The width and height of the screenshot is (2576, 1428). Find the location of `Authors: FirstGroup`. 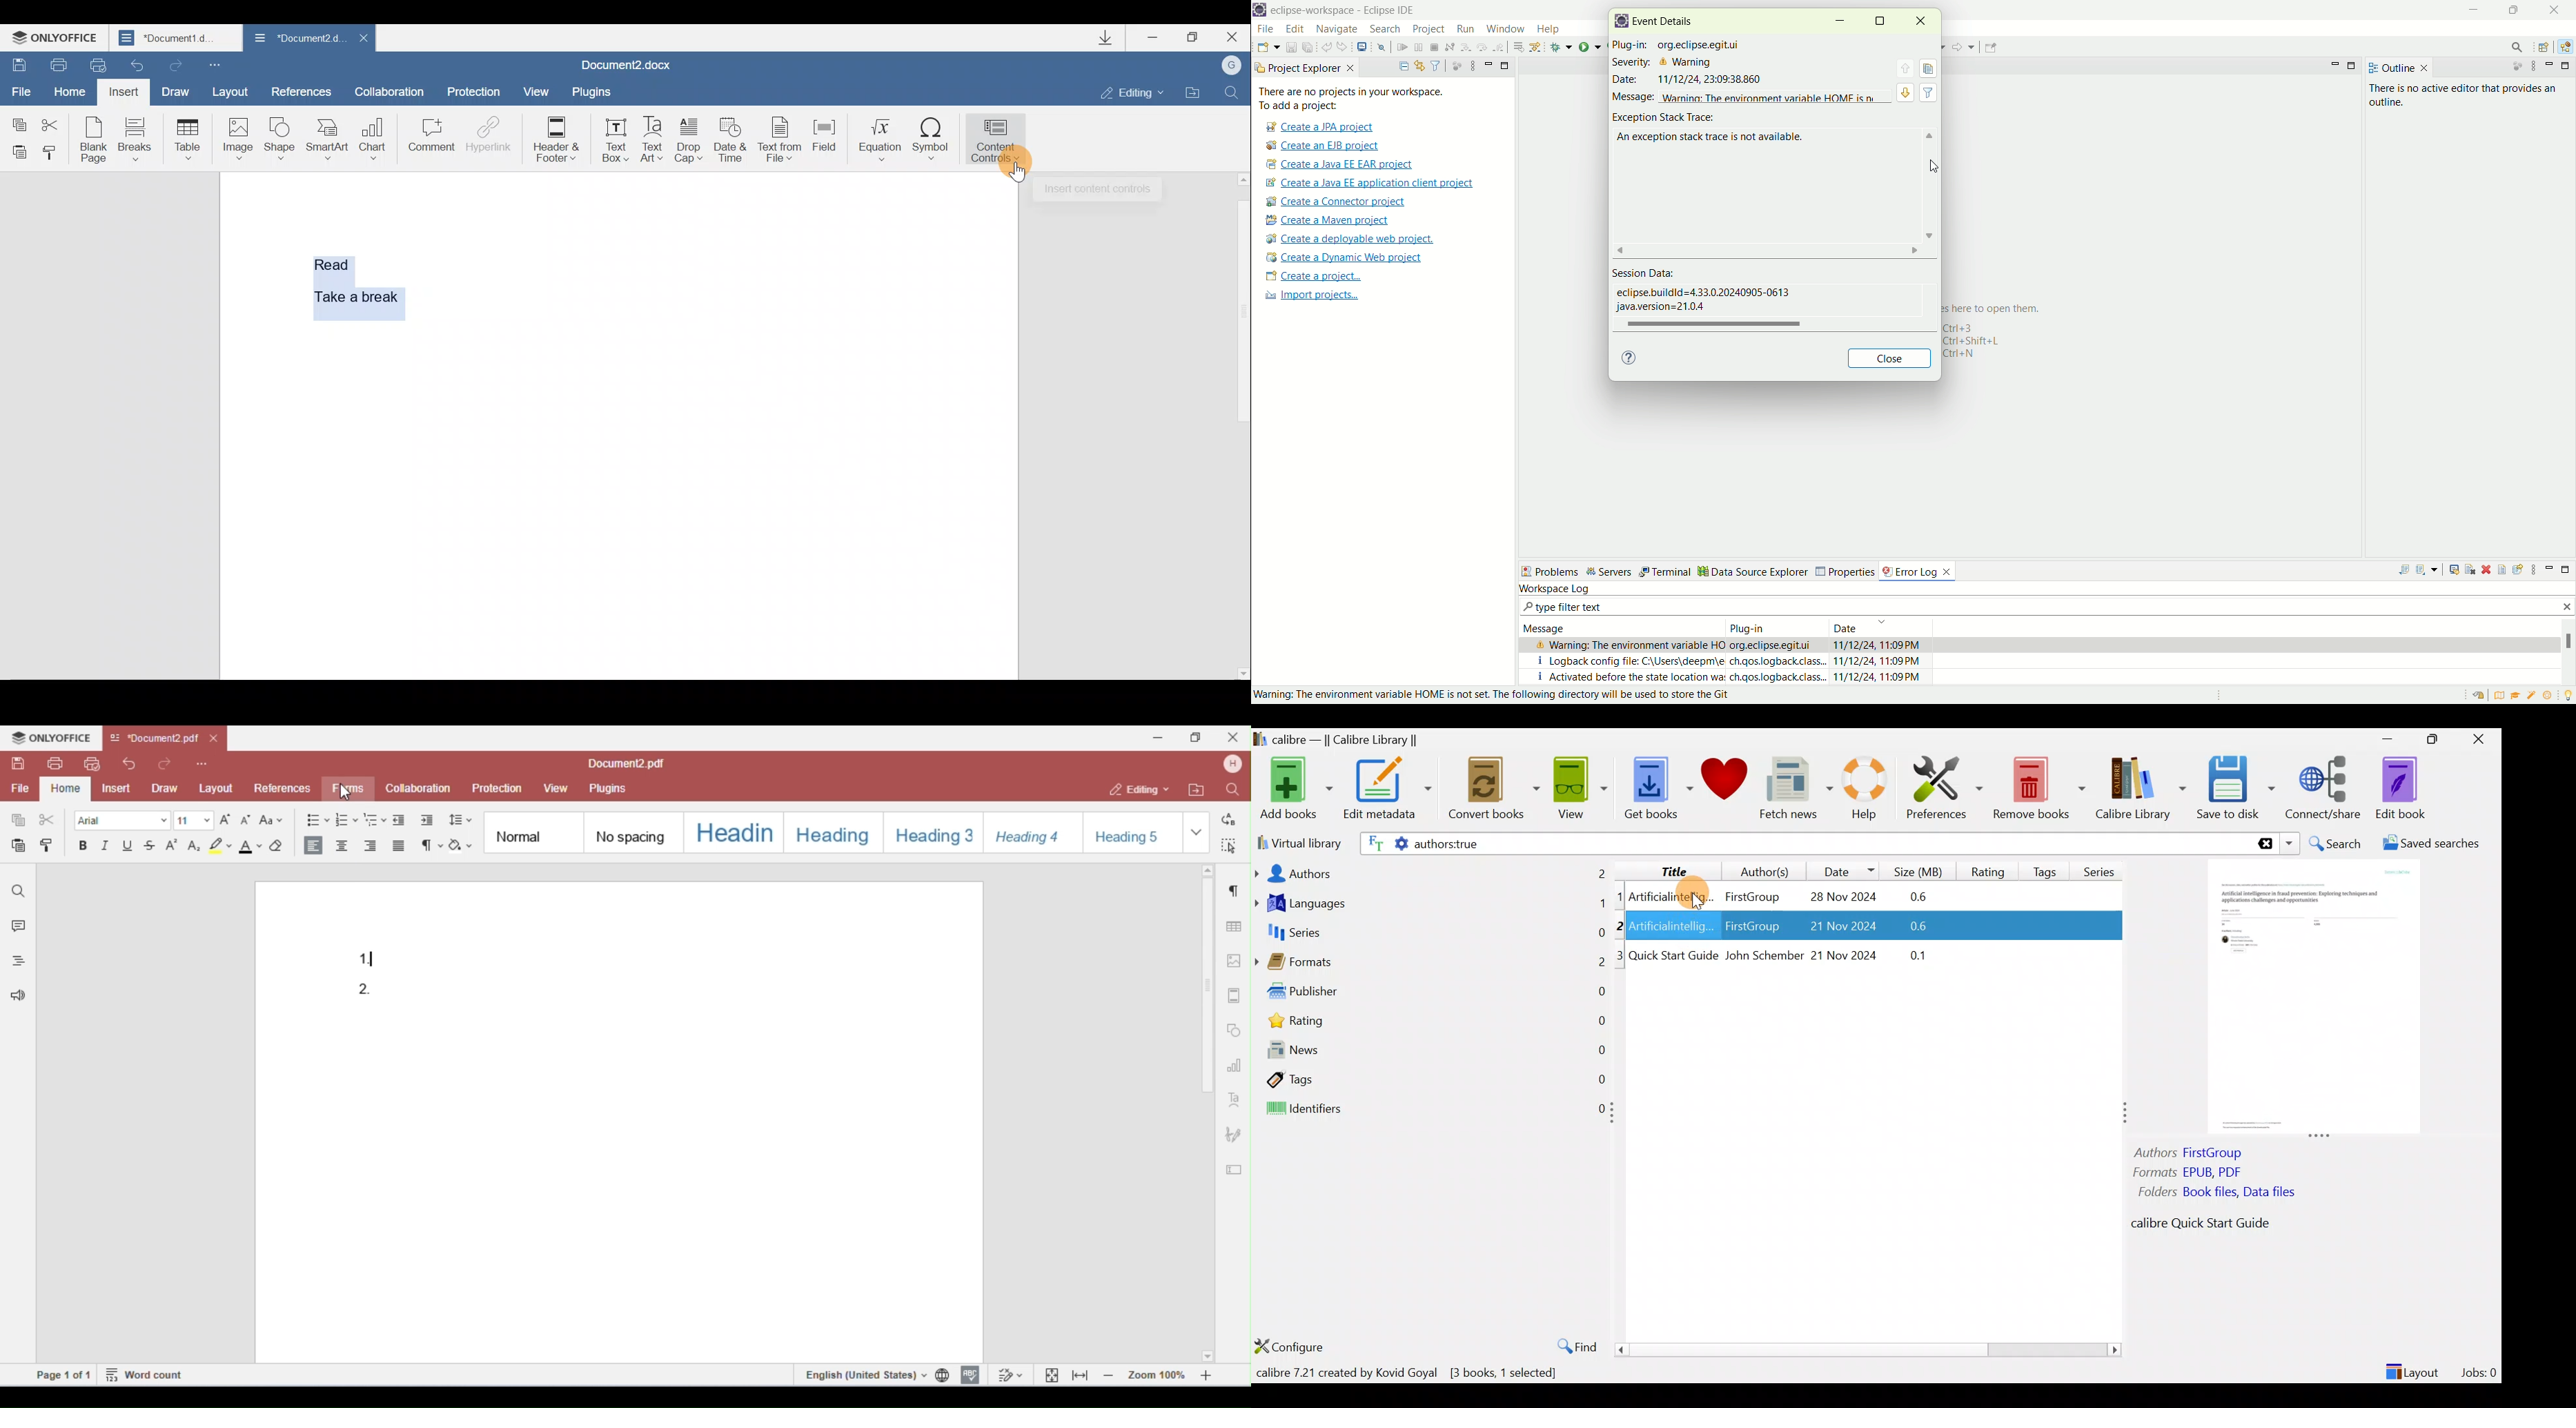

Authors: FirstGroup is located at coordinates (2192, 1154).